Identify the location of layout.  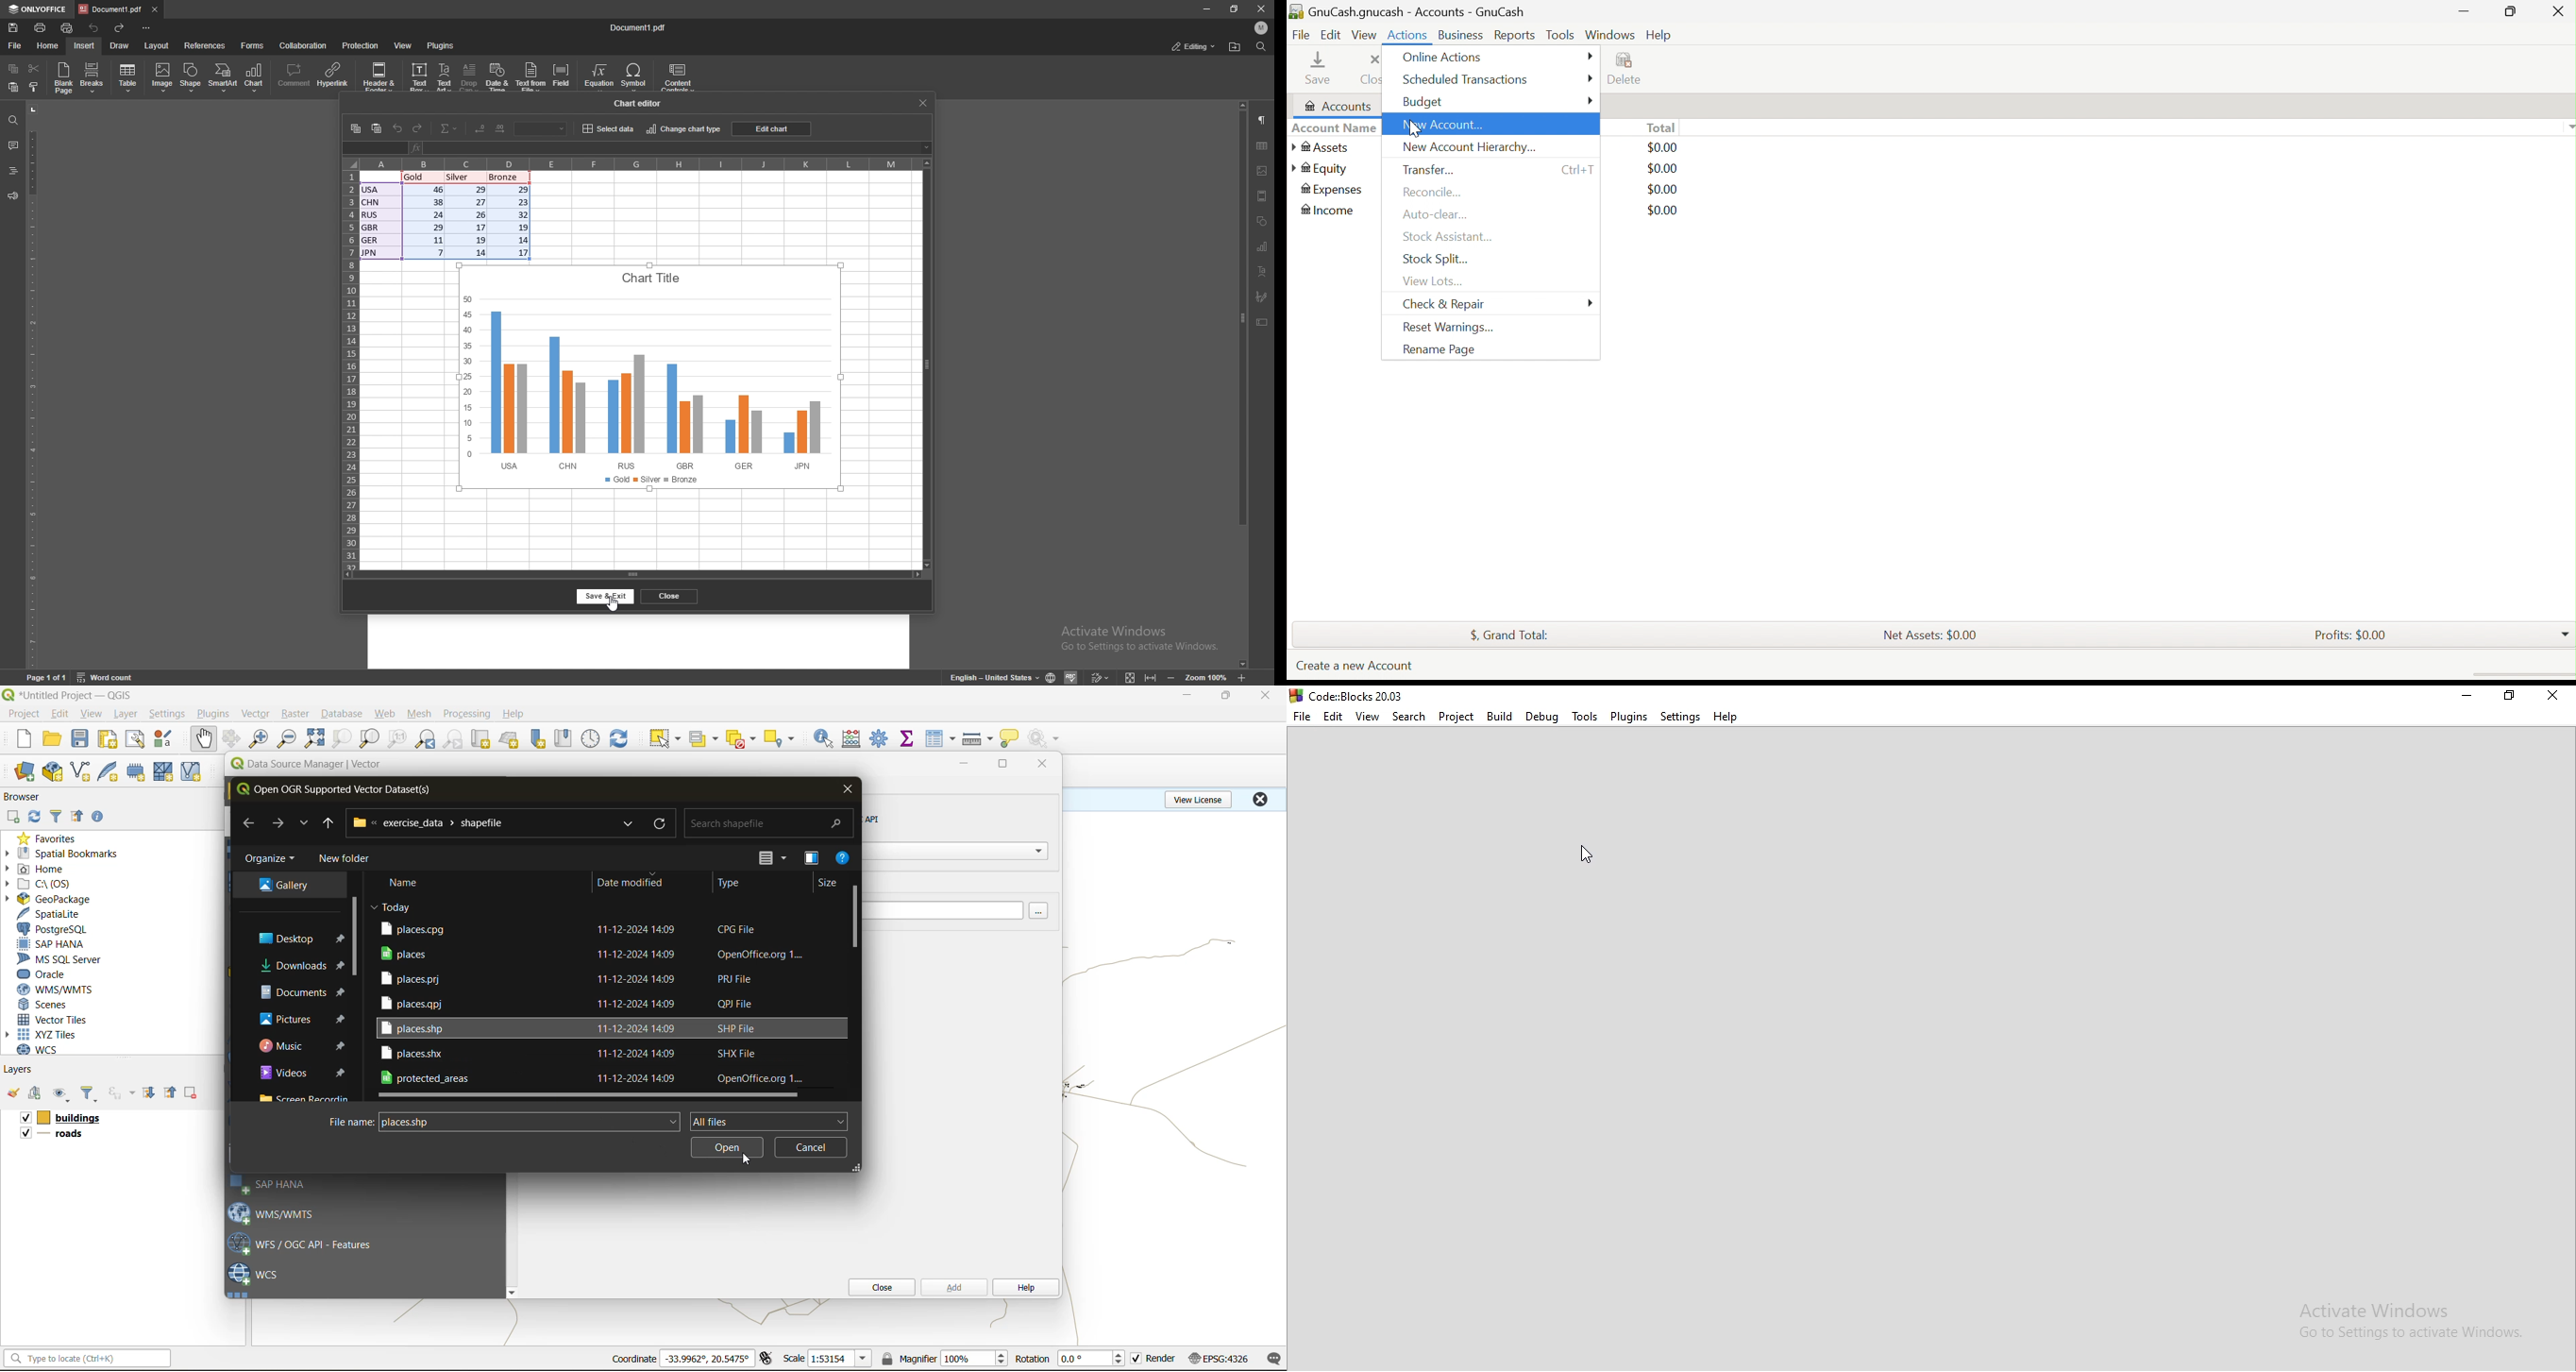
(156, 45).